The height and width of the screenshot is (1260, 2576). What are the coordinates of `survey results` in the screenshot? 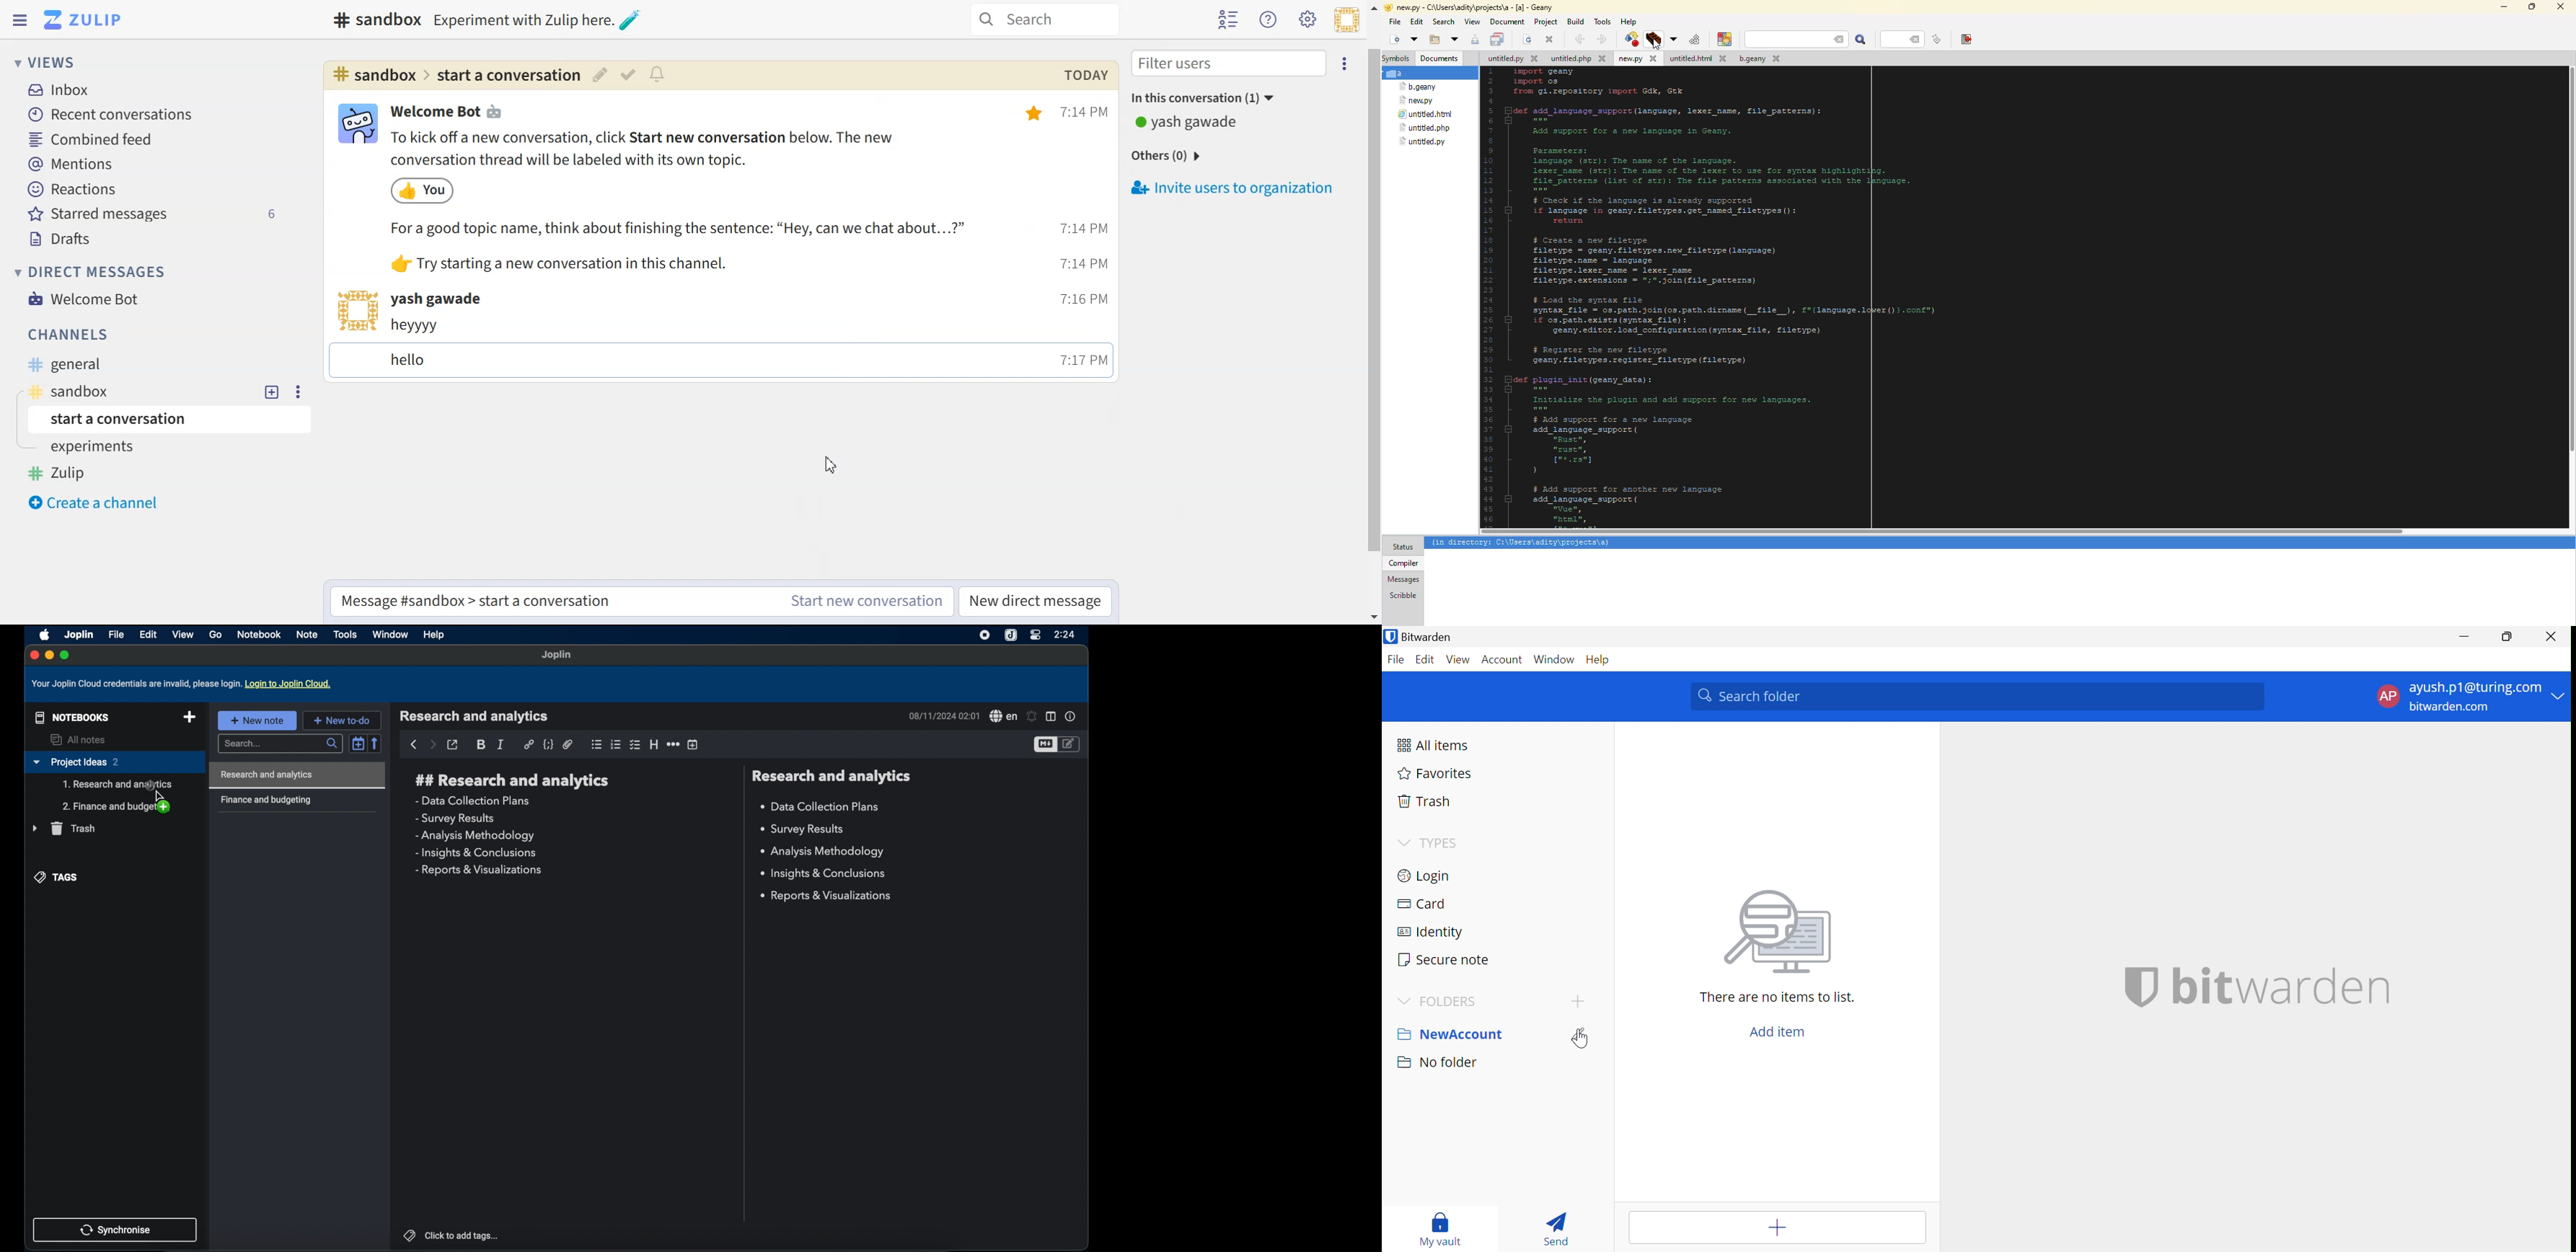 It's located at (455, 819).